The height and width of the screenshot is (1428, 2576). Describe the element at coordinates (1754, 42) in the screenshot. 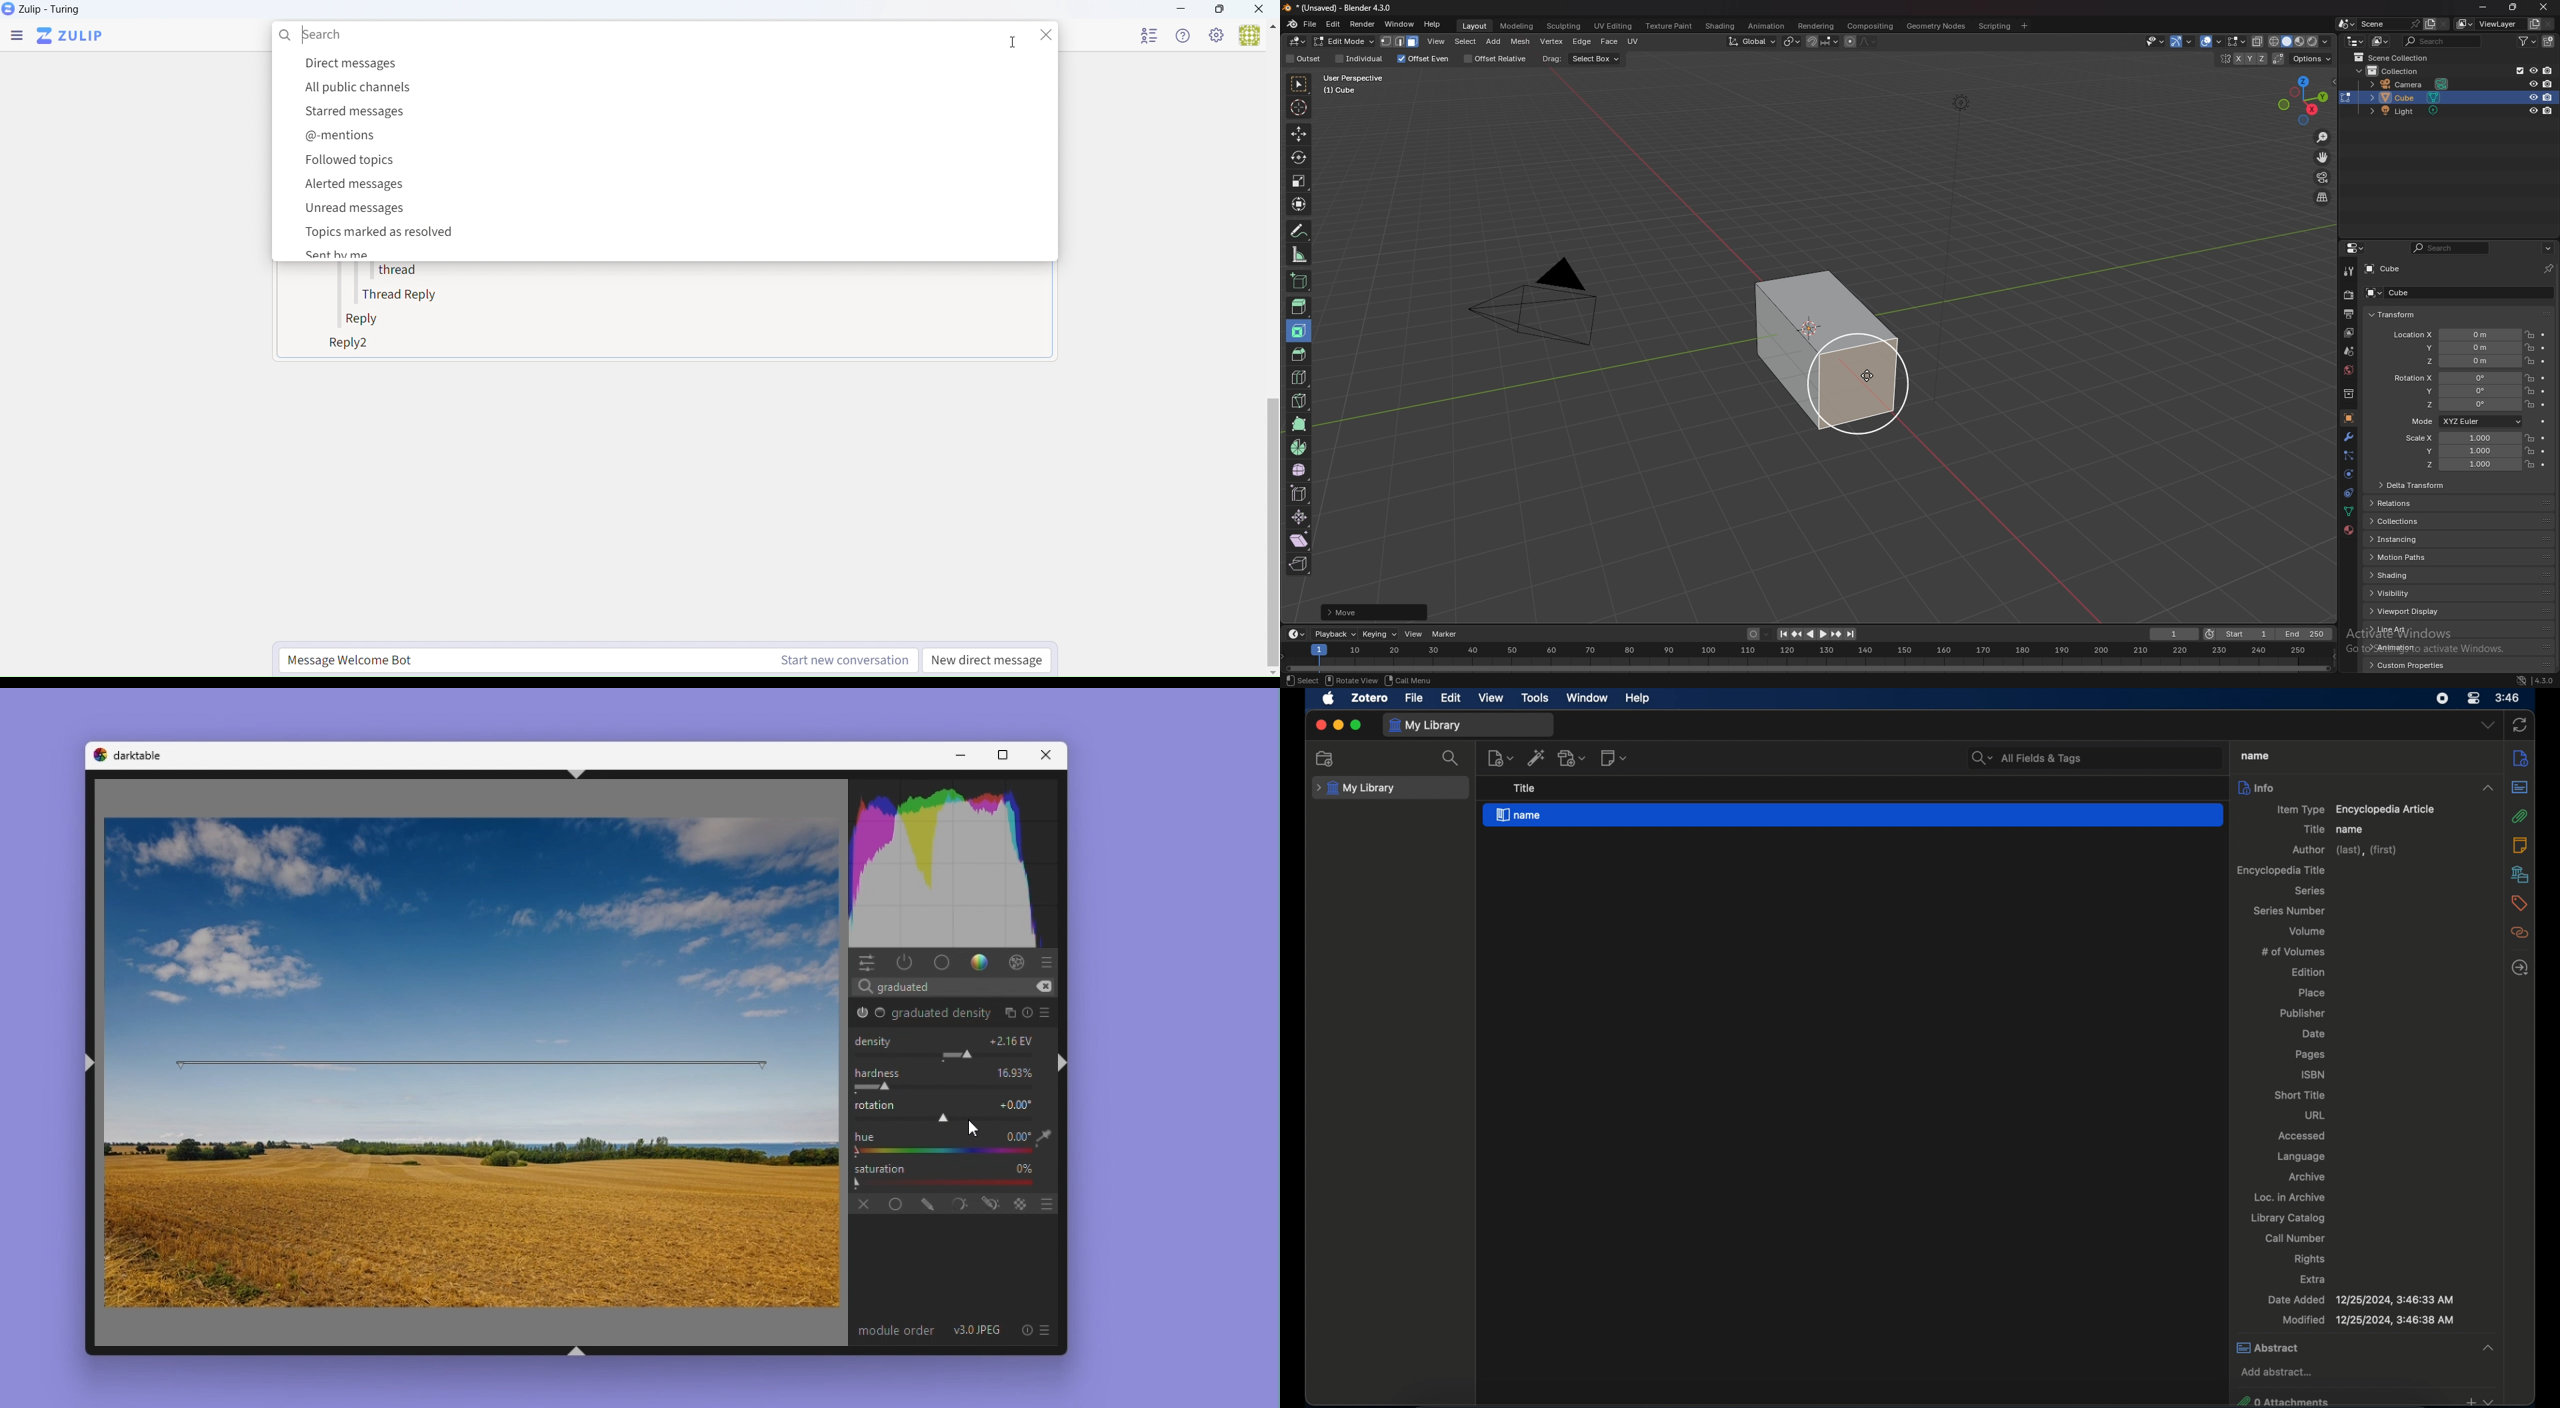

I see `transformation orientation` at that location.